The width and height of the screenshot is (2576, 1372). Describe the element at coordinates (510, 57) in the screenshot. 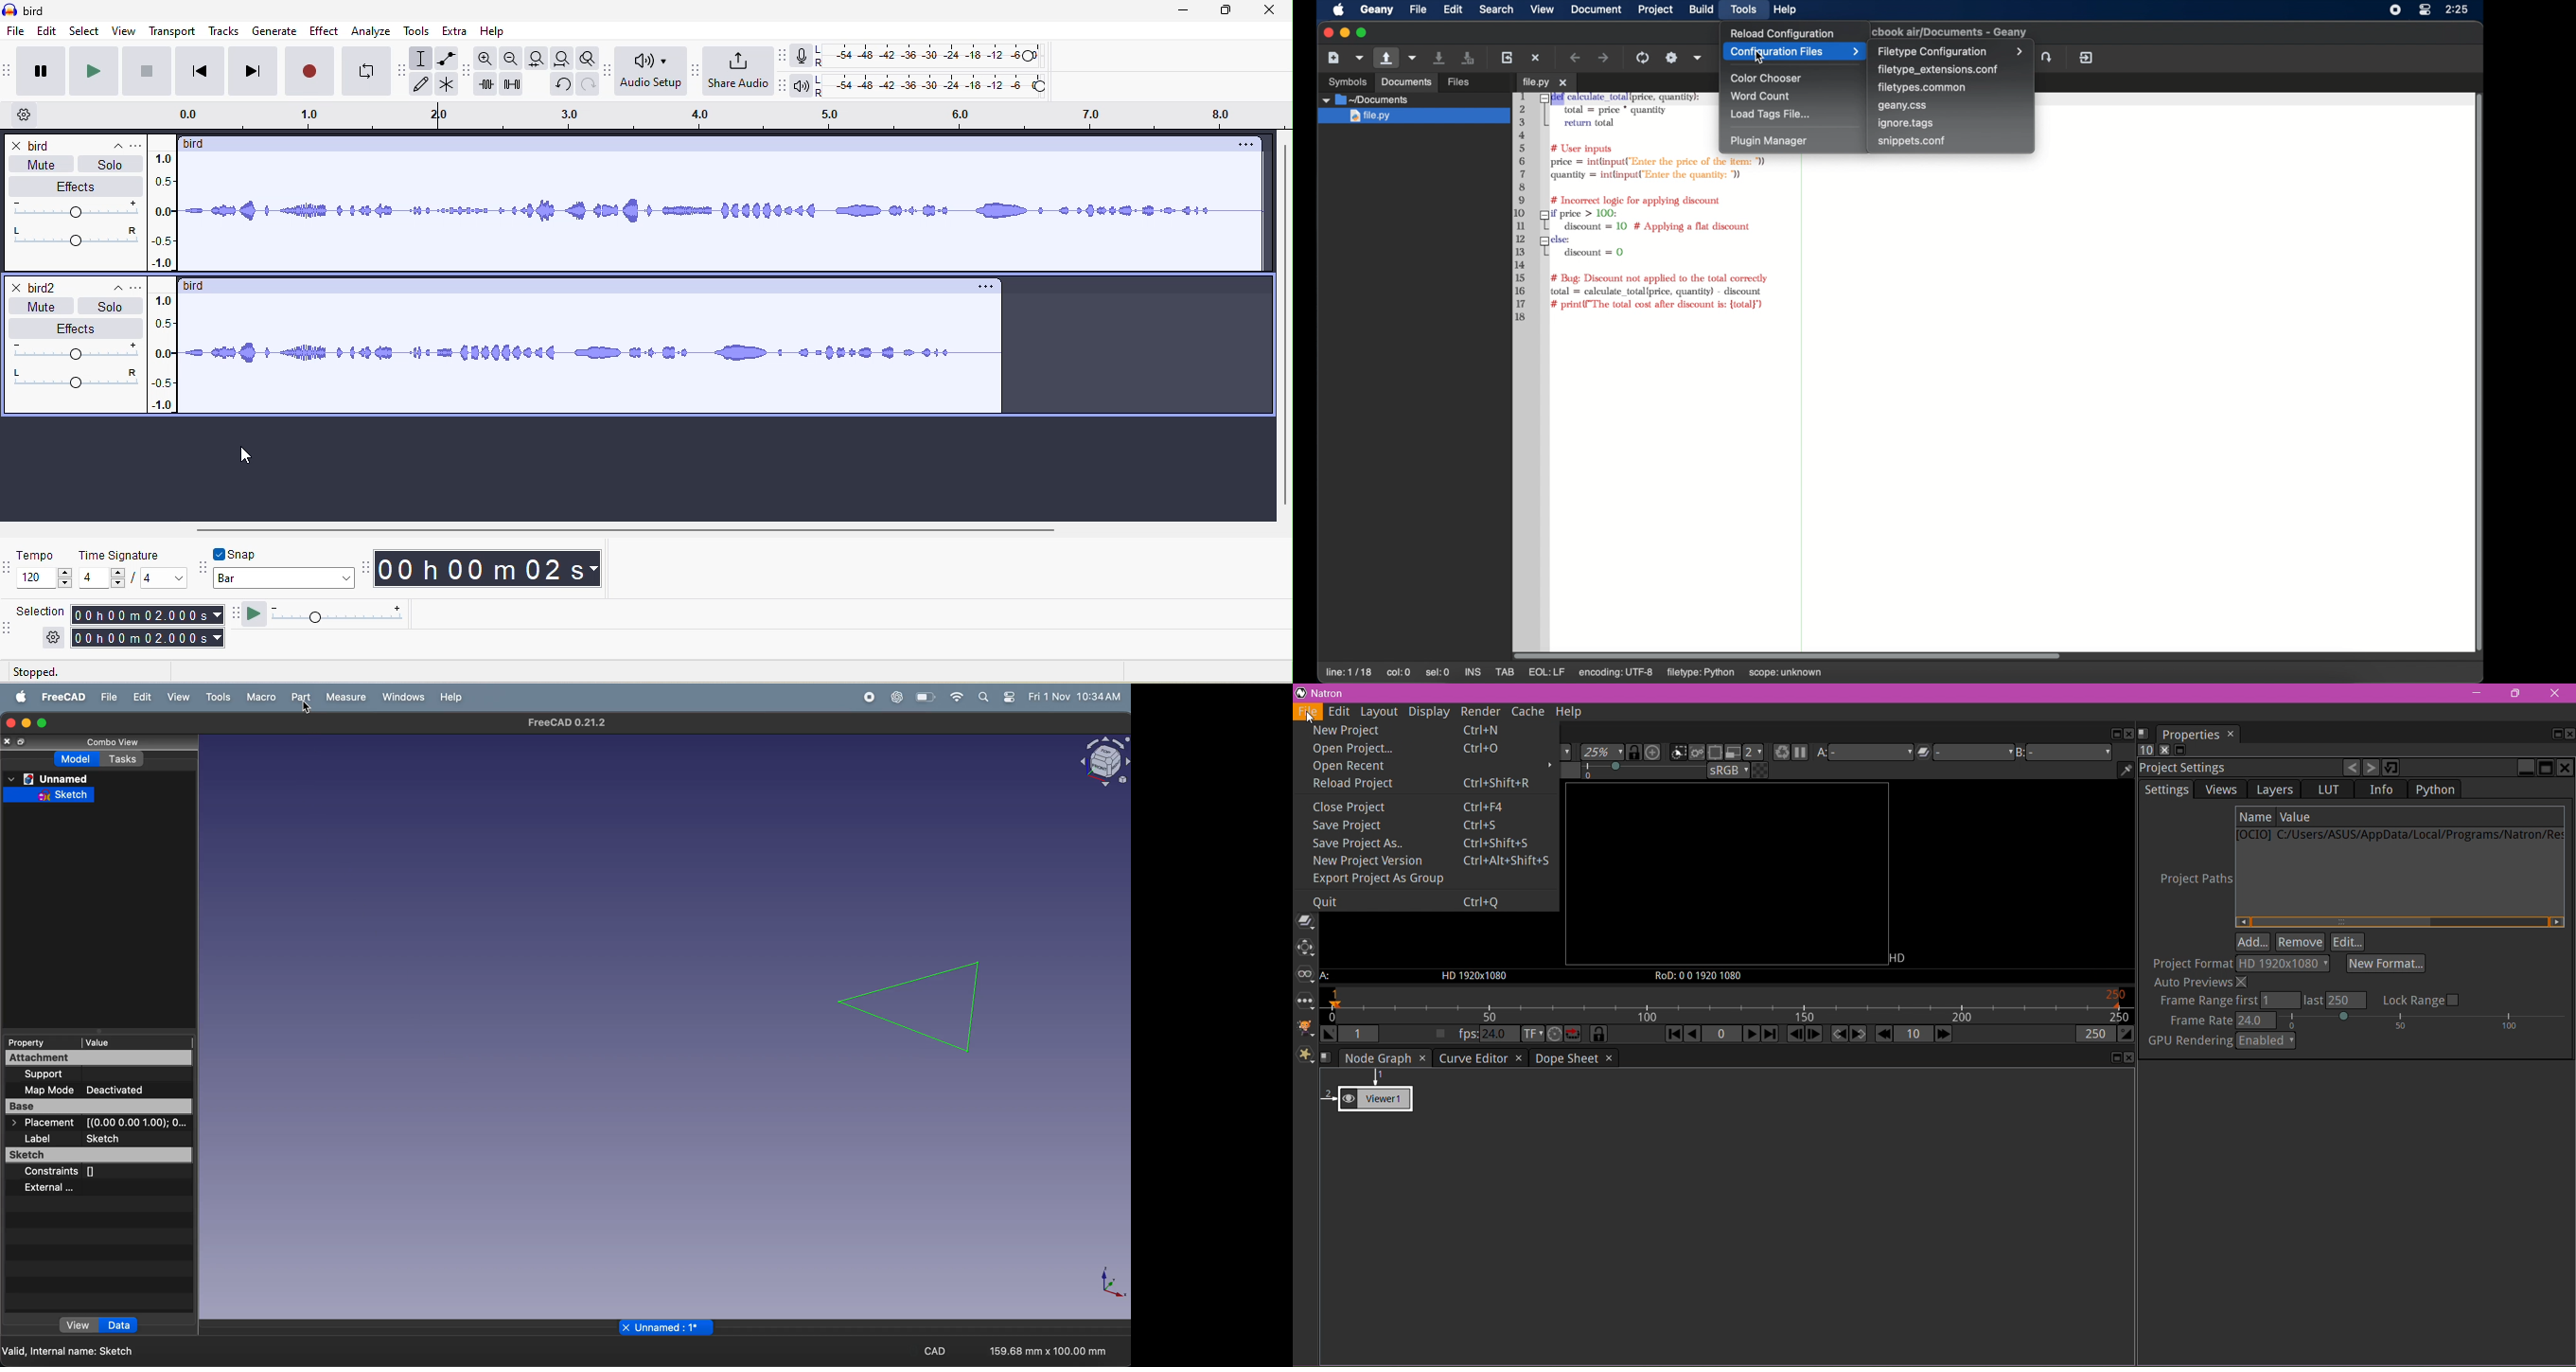

I see `zoom out` at that location.